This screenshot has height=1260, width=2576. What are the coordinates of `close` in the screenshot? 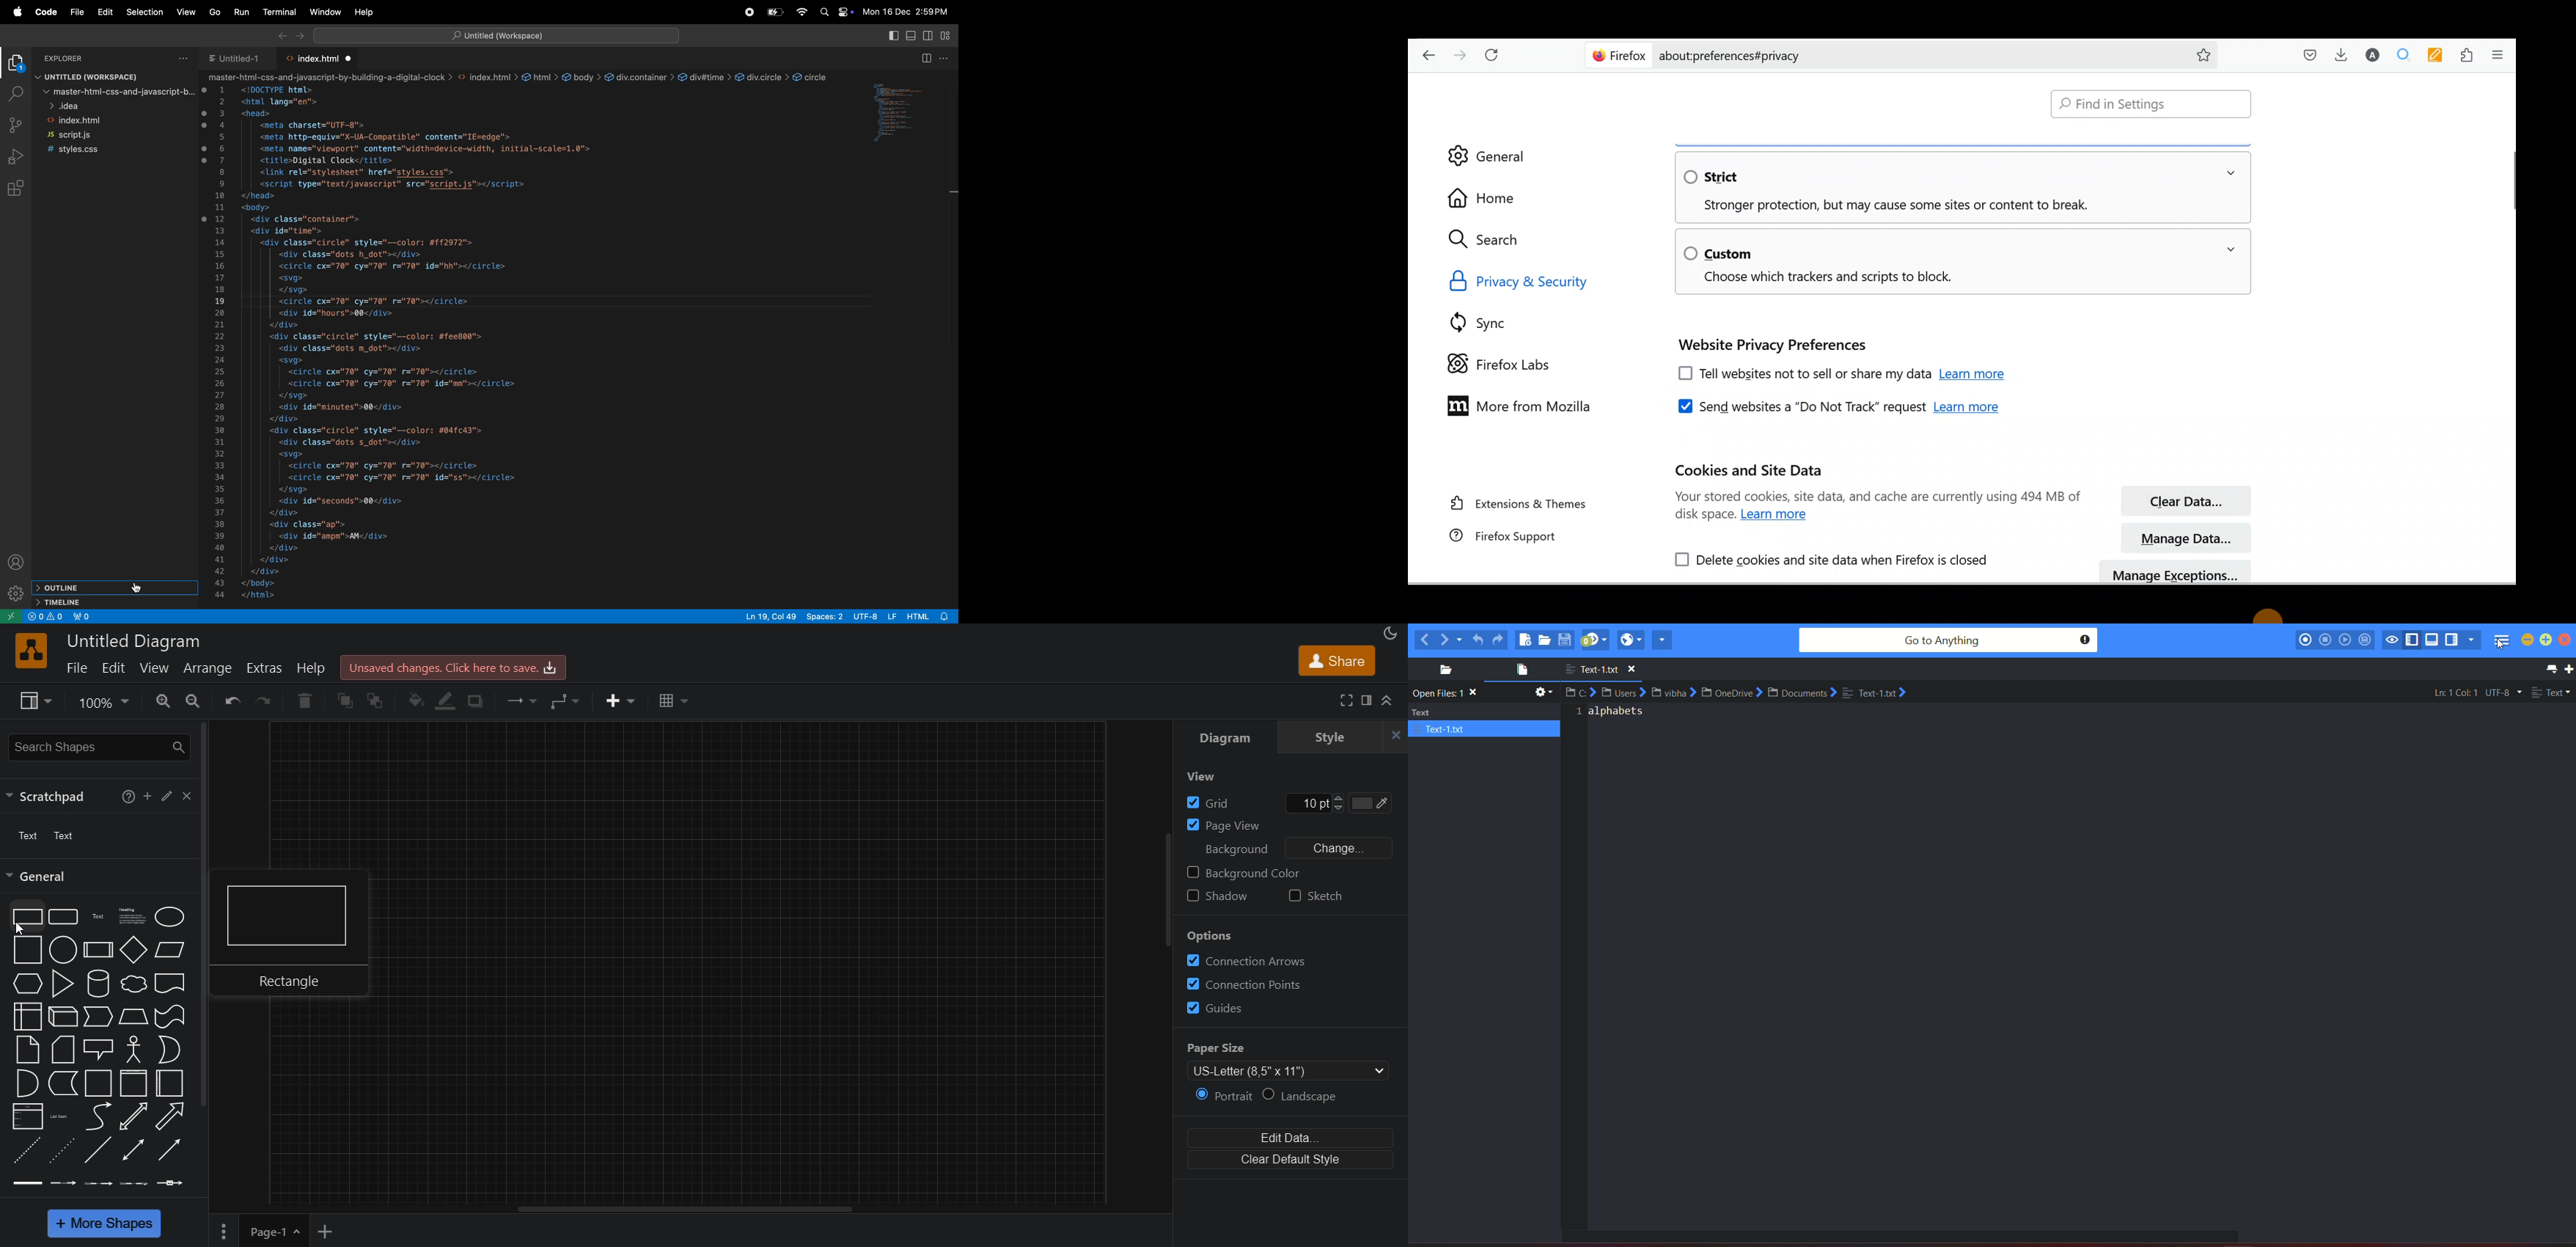 It's located at (189, 797).